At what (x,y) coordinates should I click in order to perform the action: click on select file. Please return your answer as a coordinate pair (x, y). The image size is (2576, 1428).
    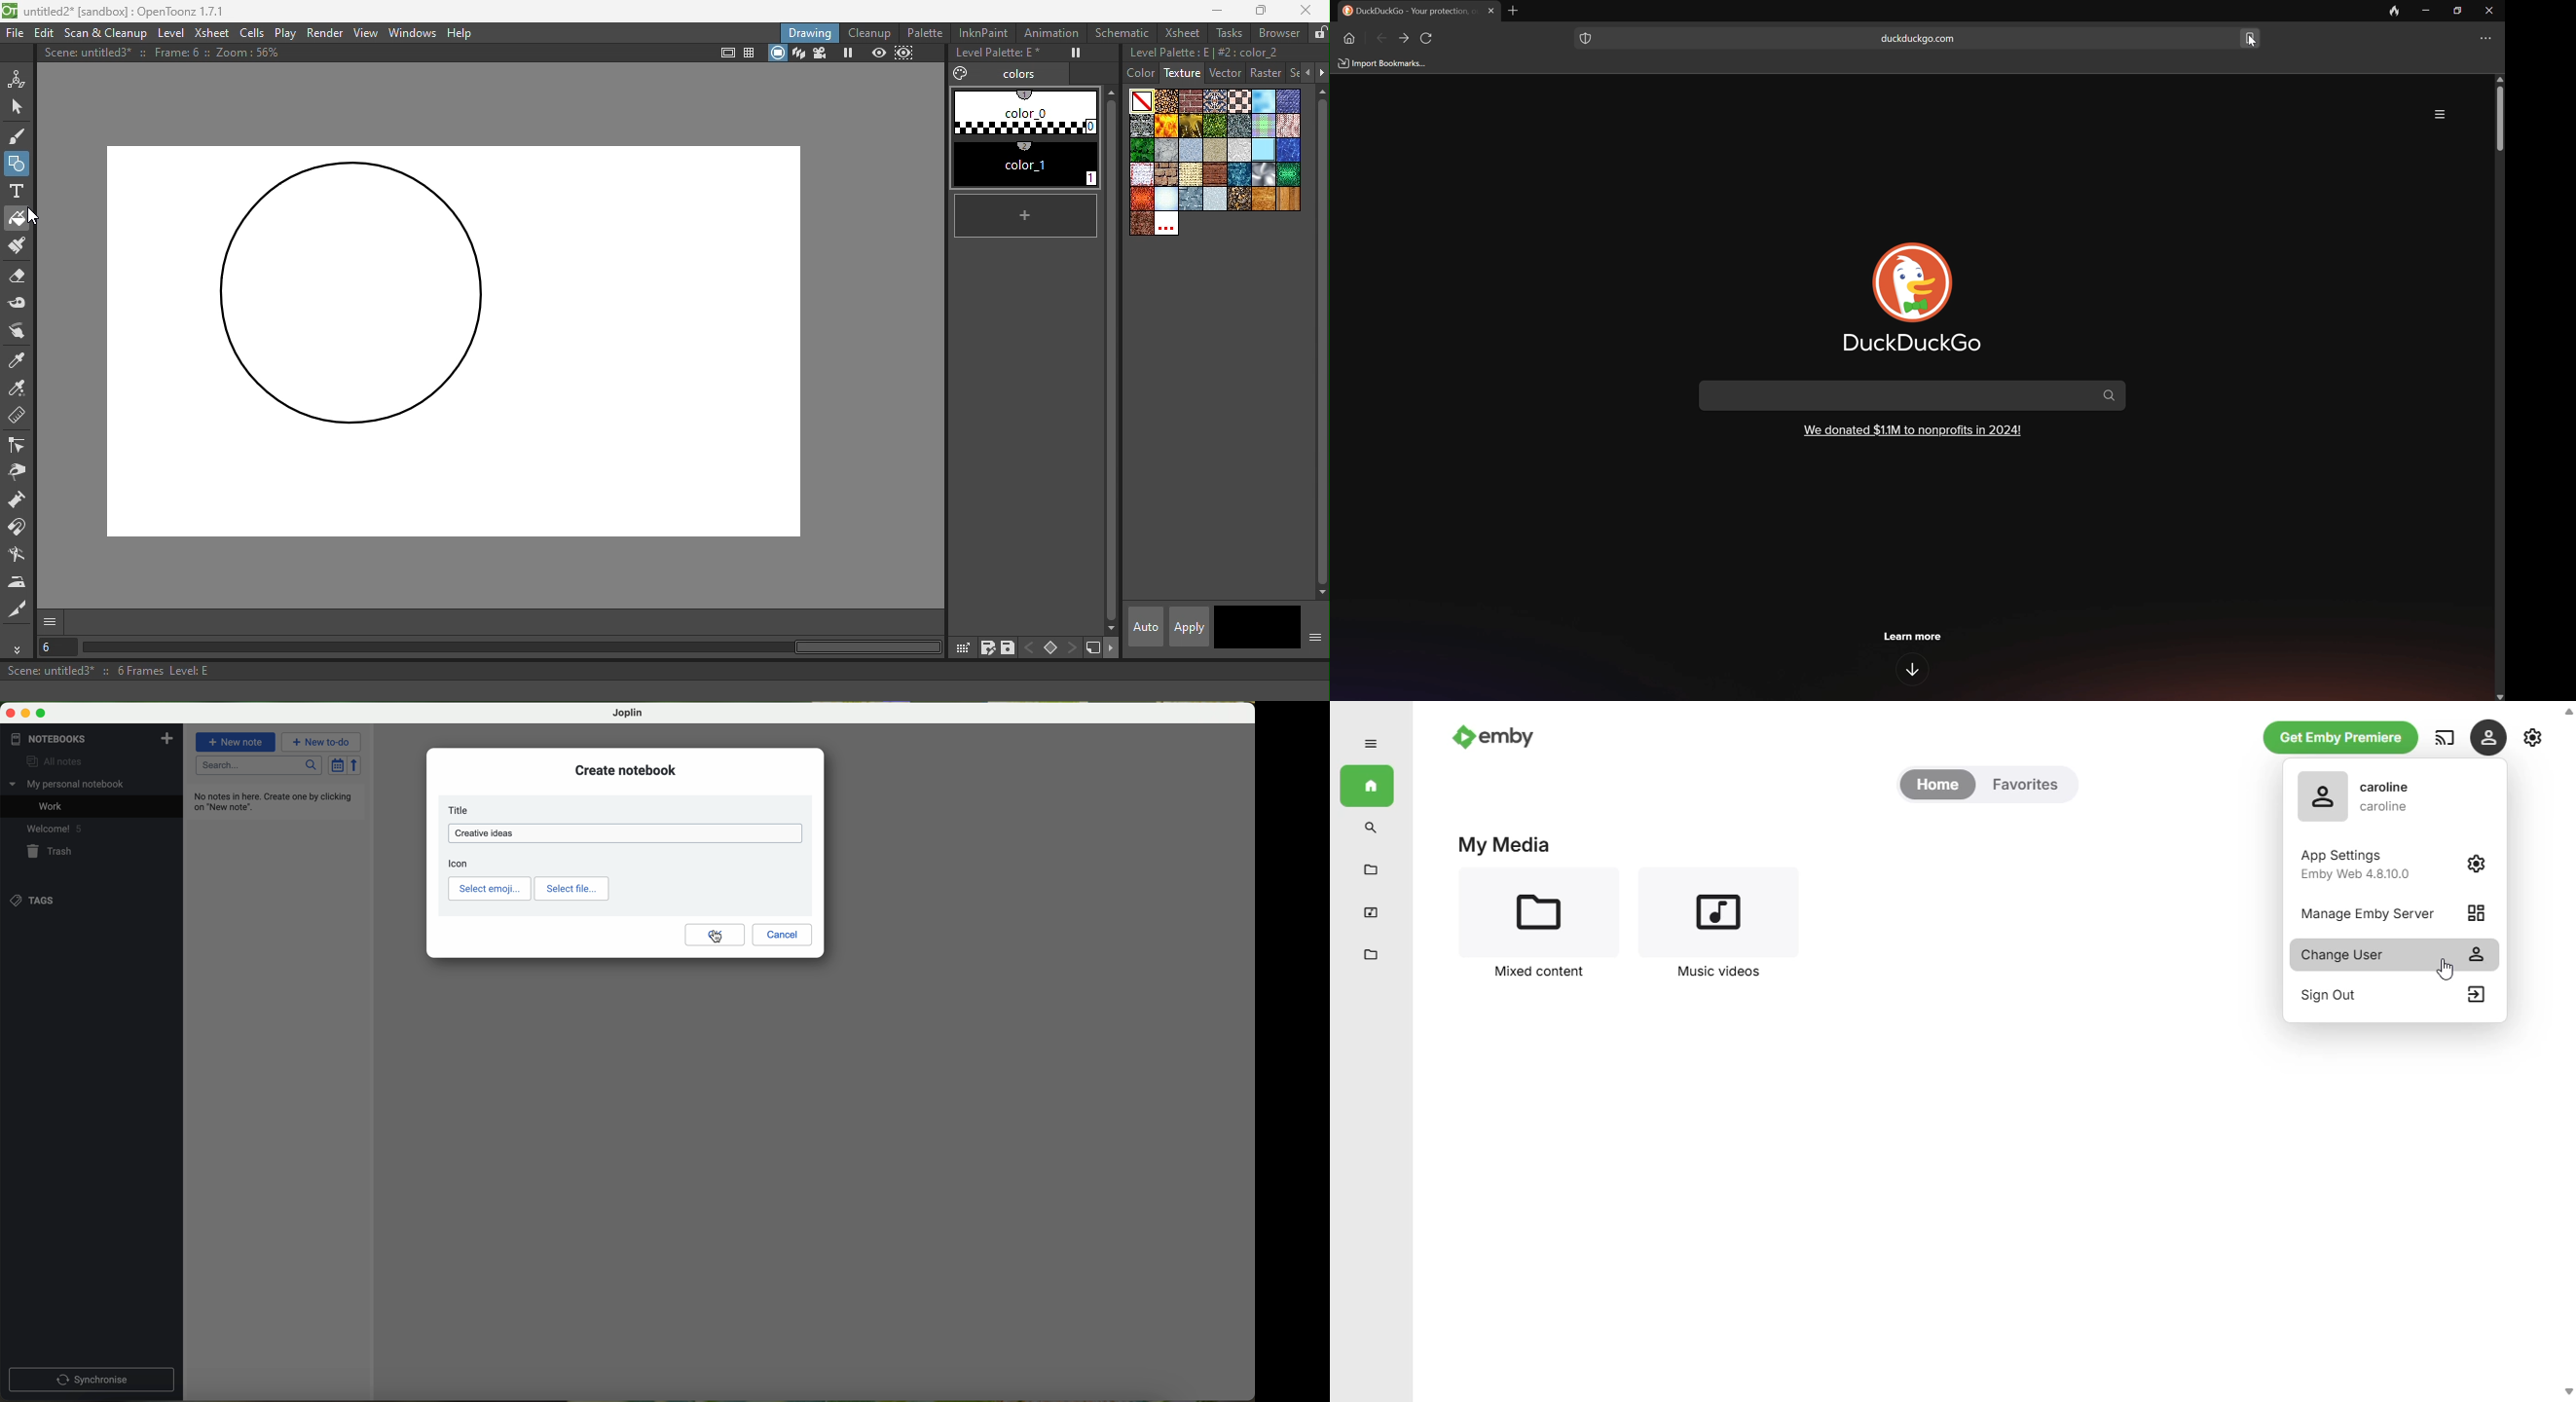
    Looking at the image, I should click on (572, 889).